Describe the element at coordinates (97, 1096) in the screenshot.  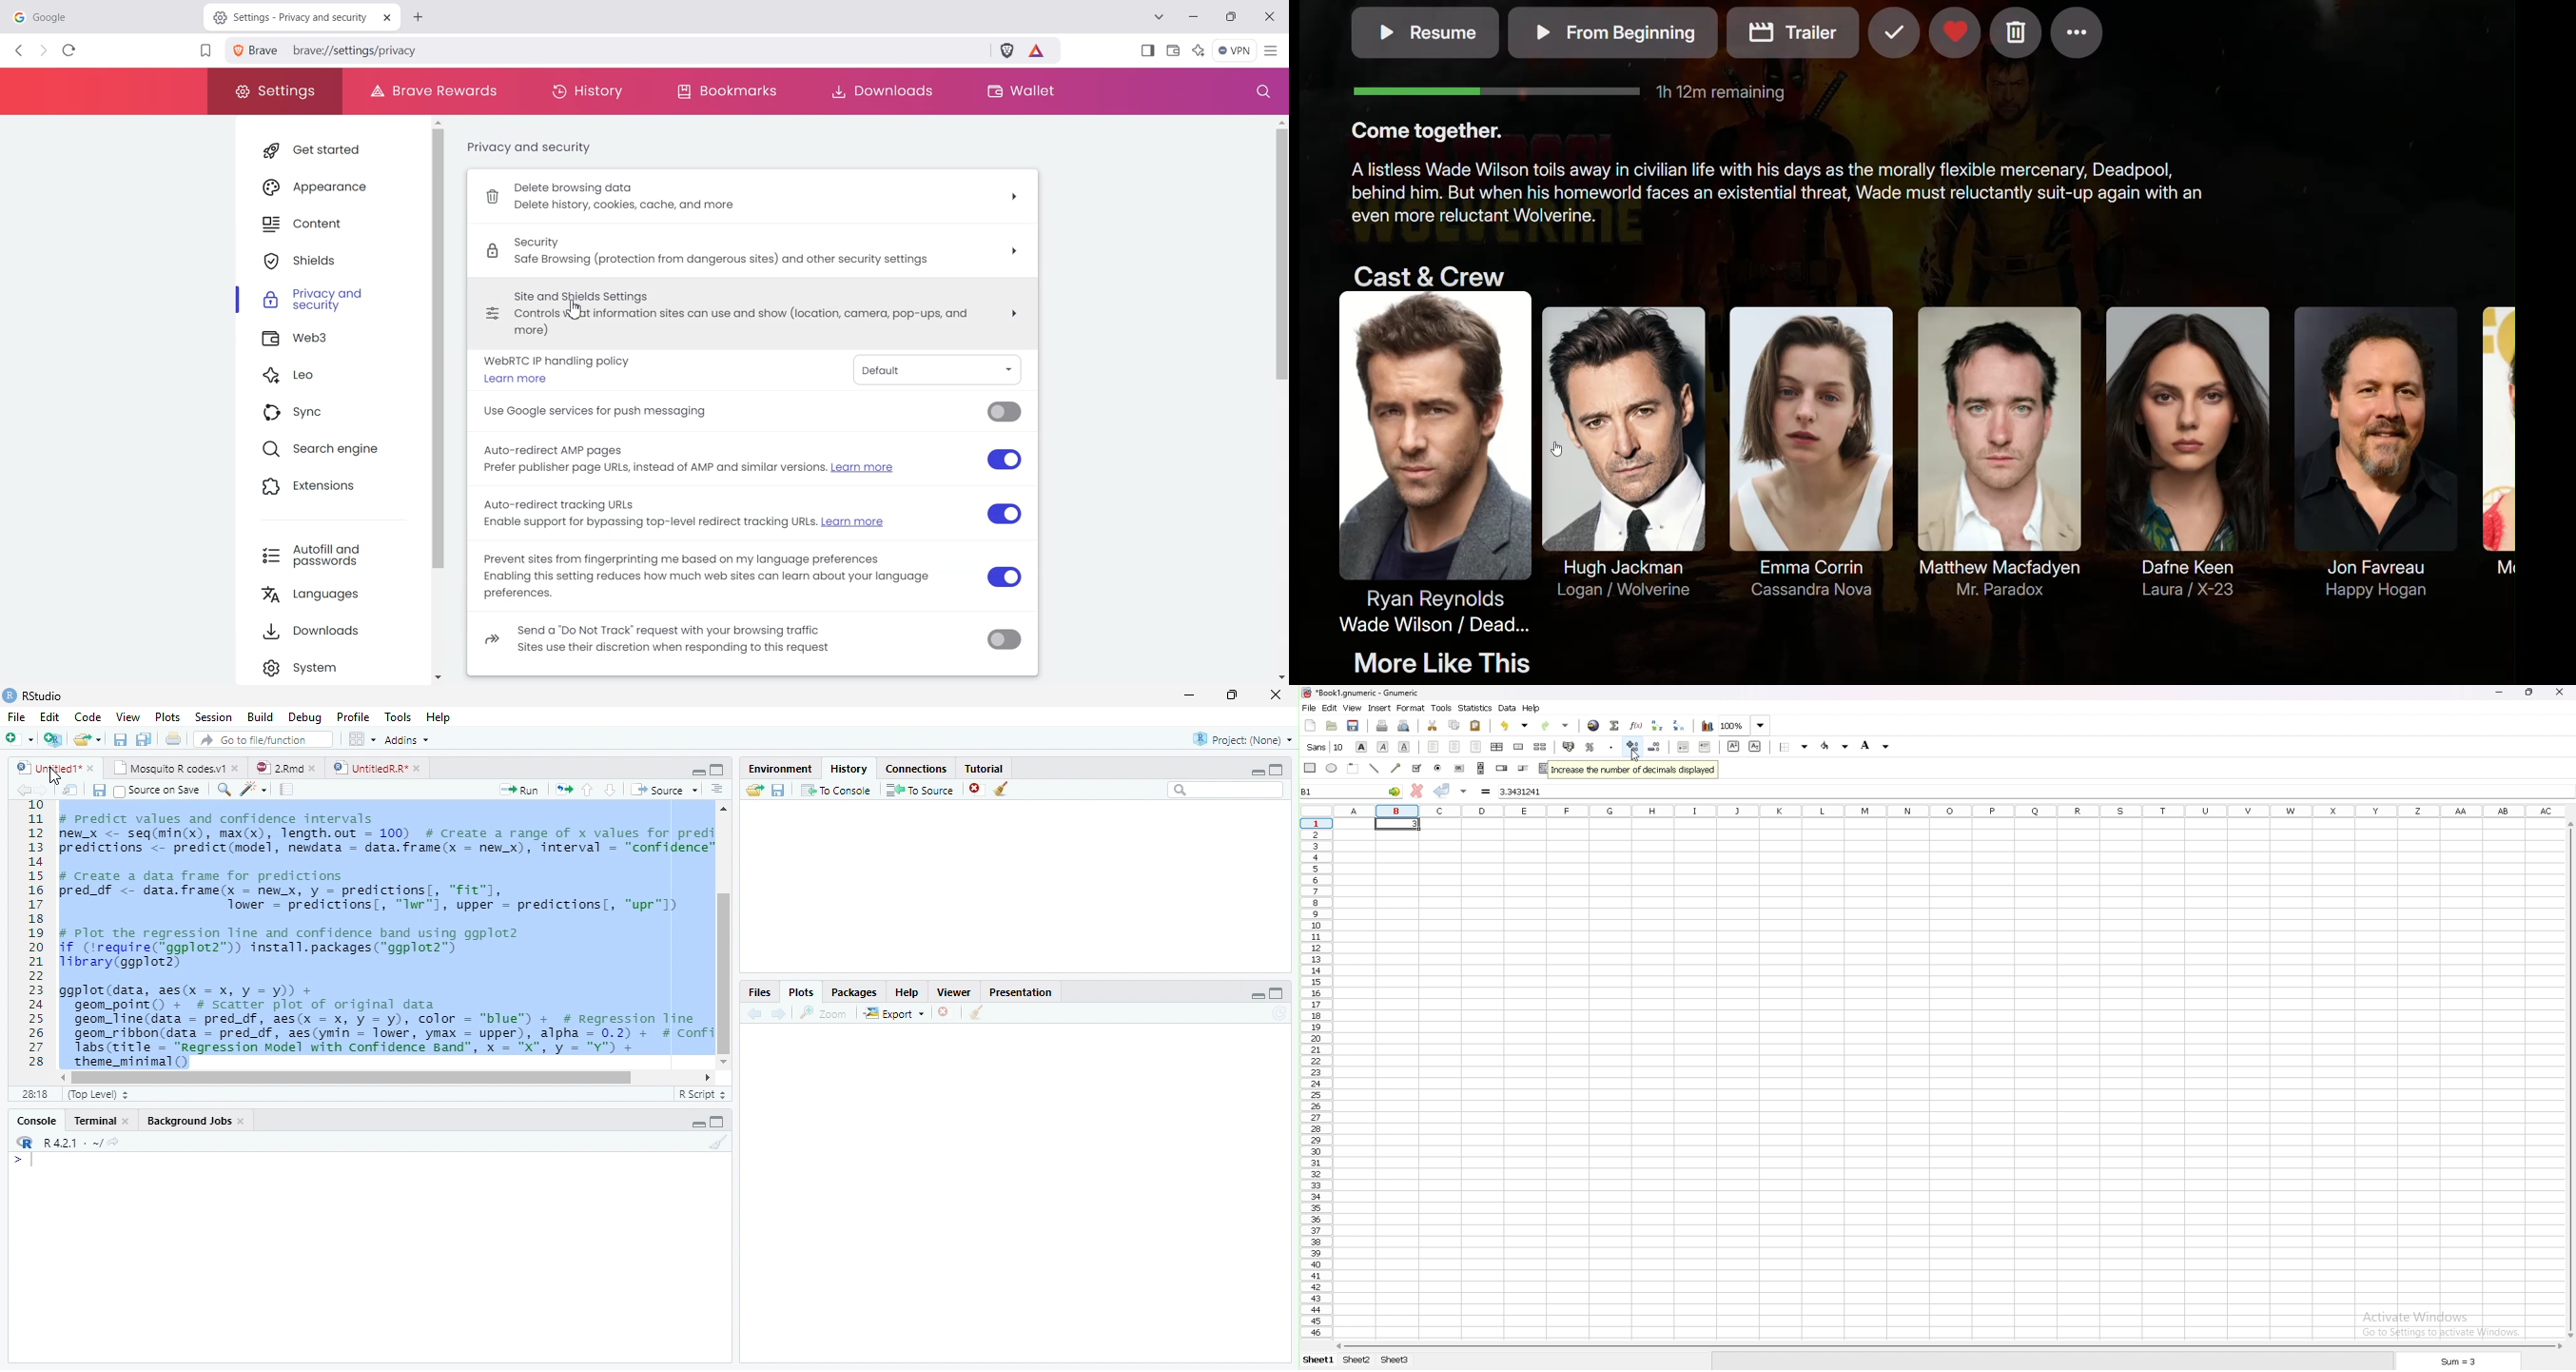
I see `Top level` at that location.